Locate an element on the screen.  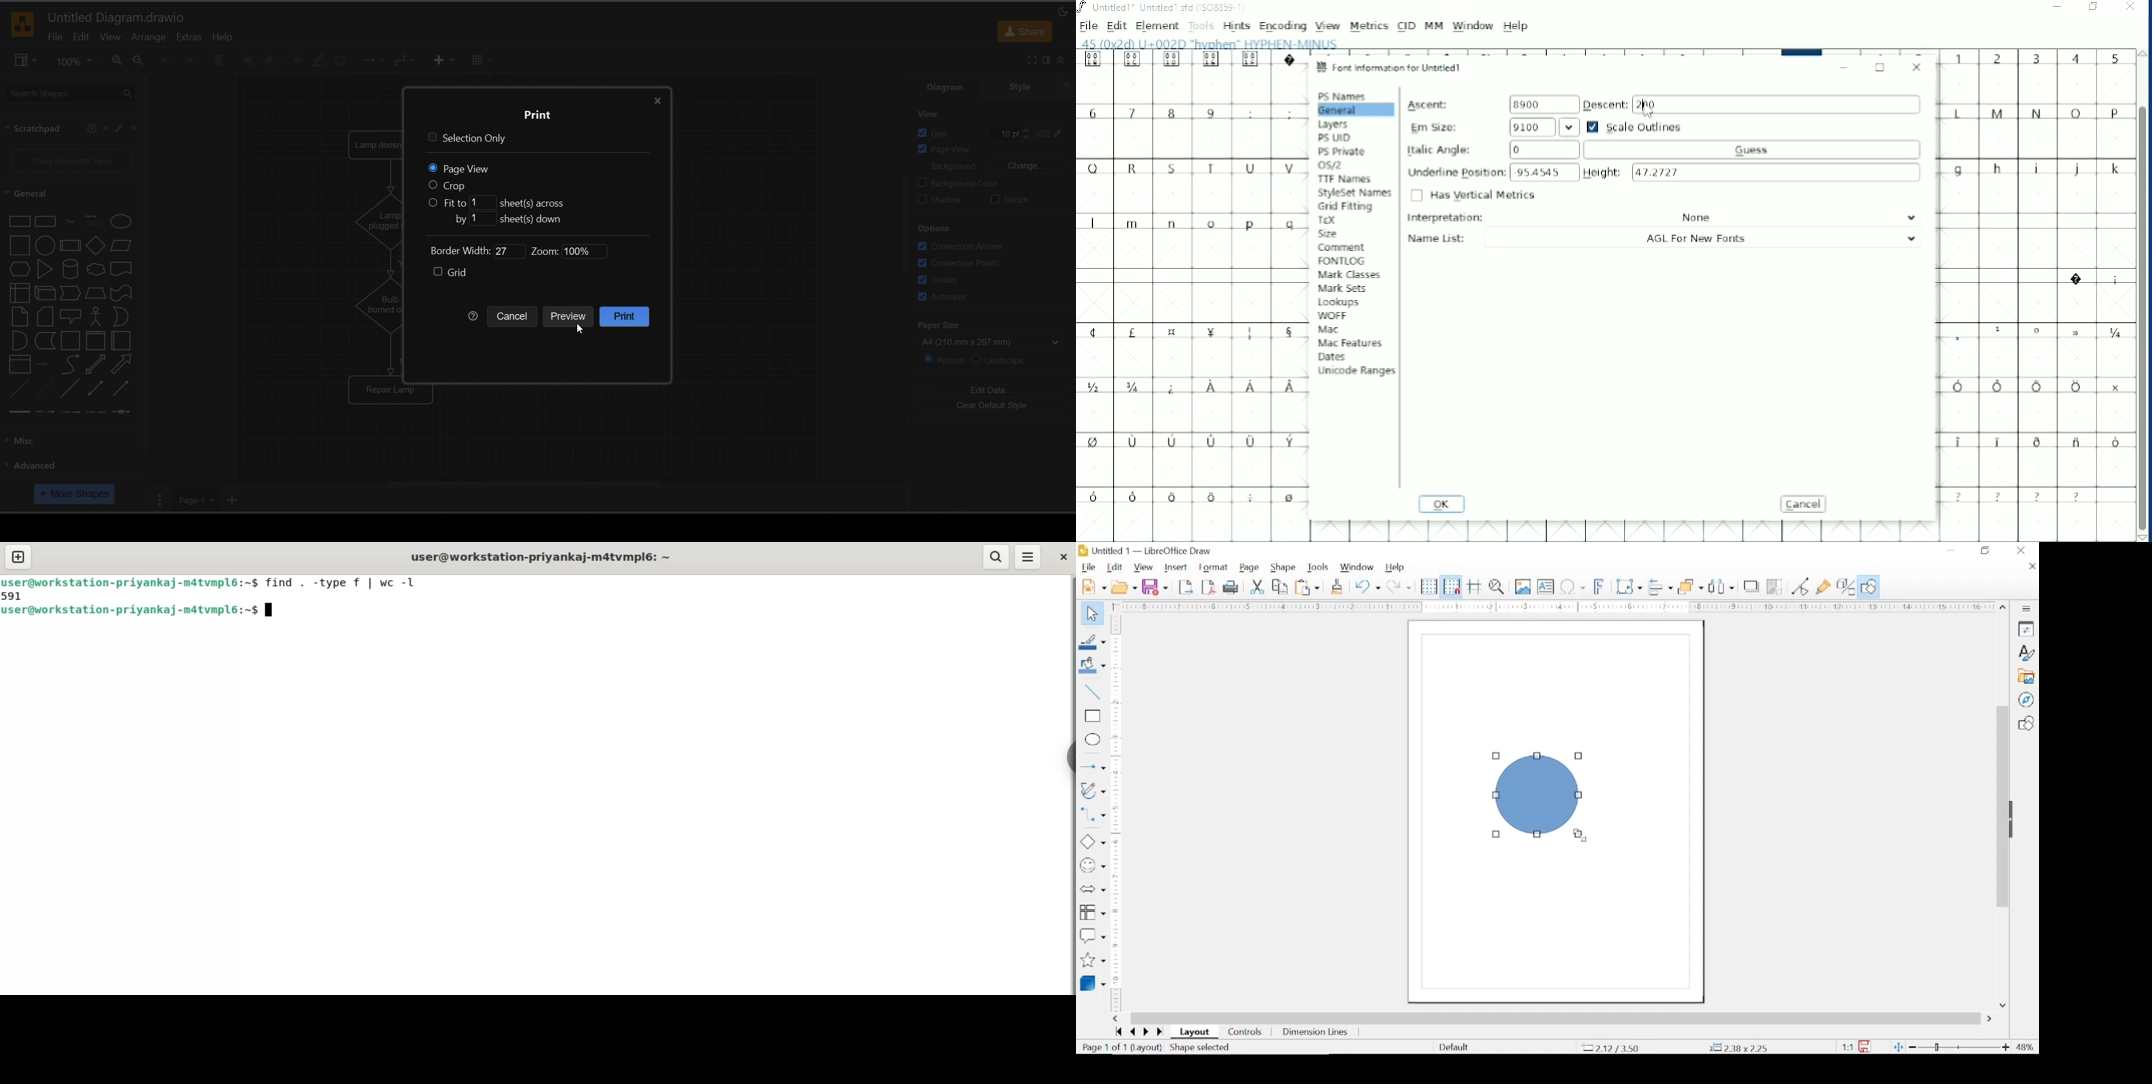
Help is located at coordinates (1517, 26).